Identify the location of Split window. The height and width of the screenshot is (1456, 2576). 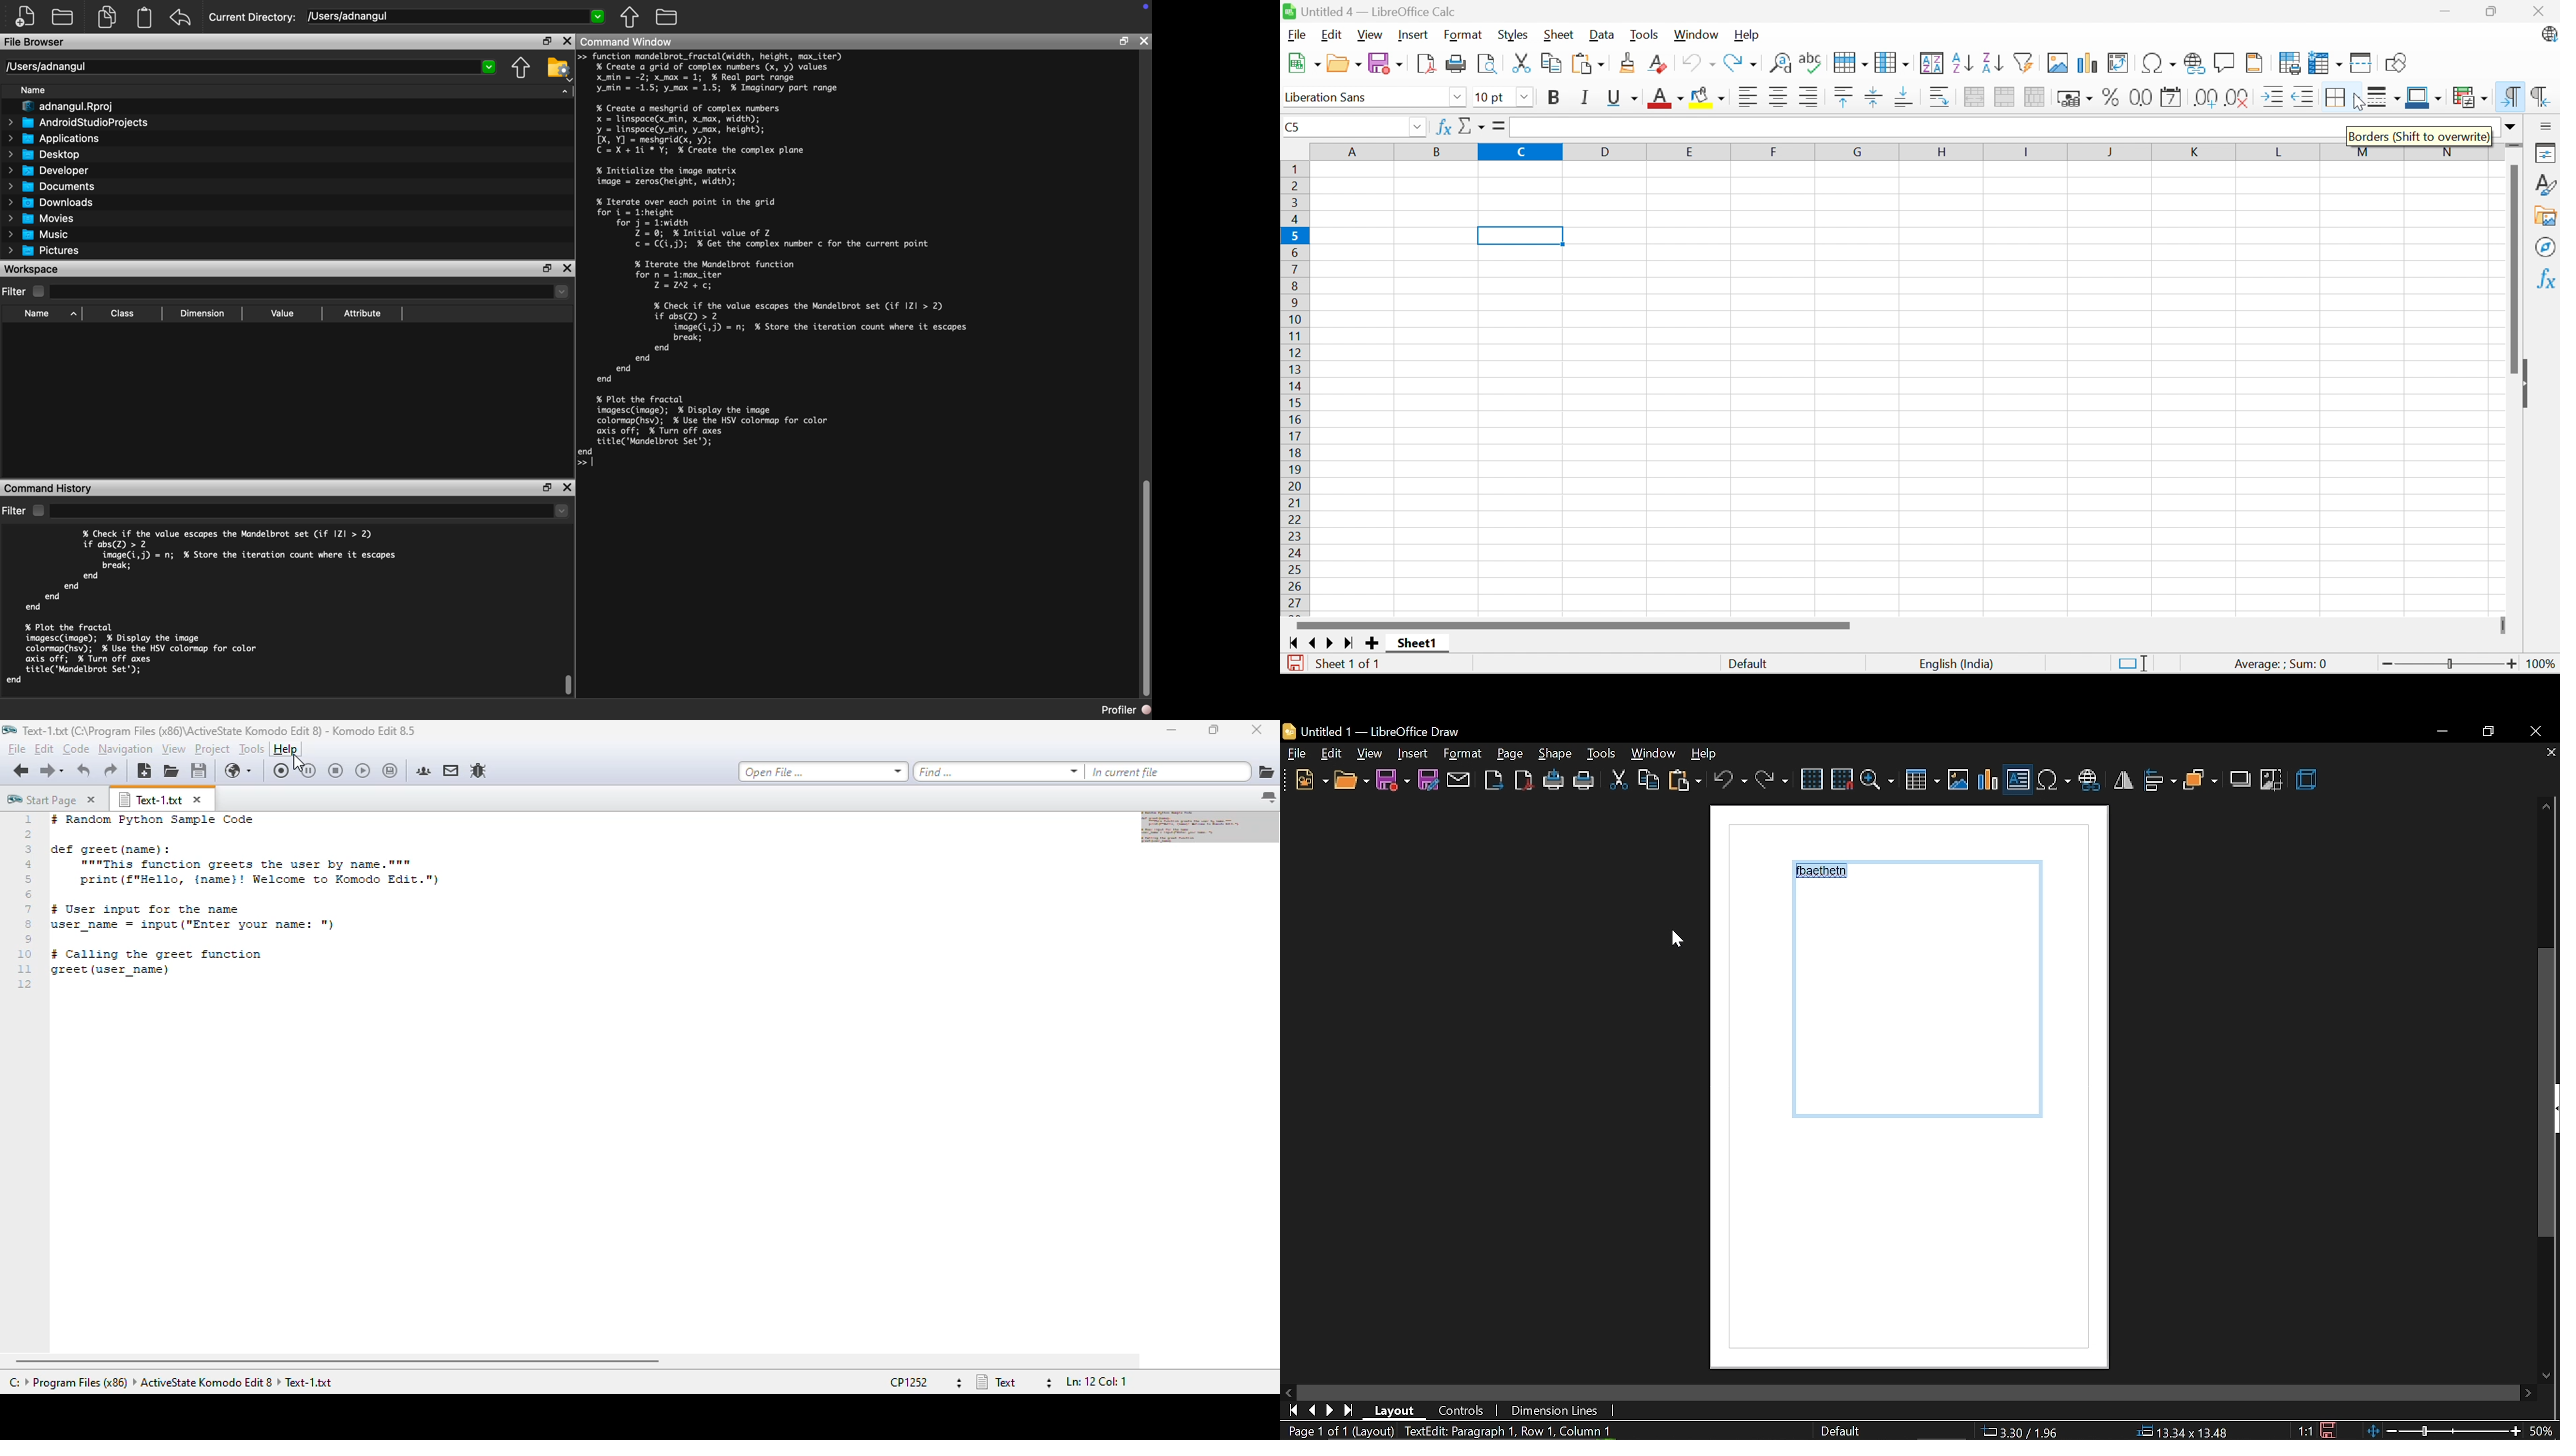
(2362, 64).